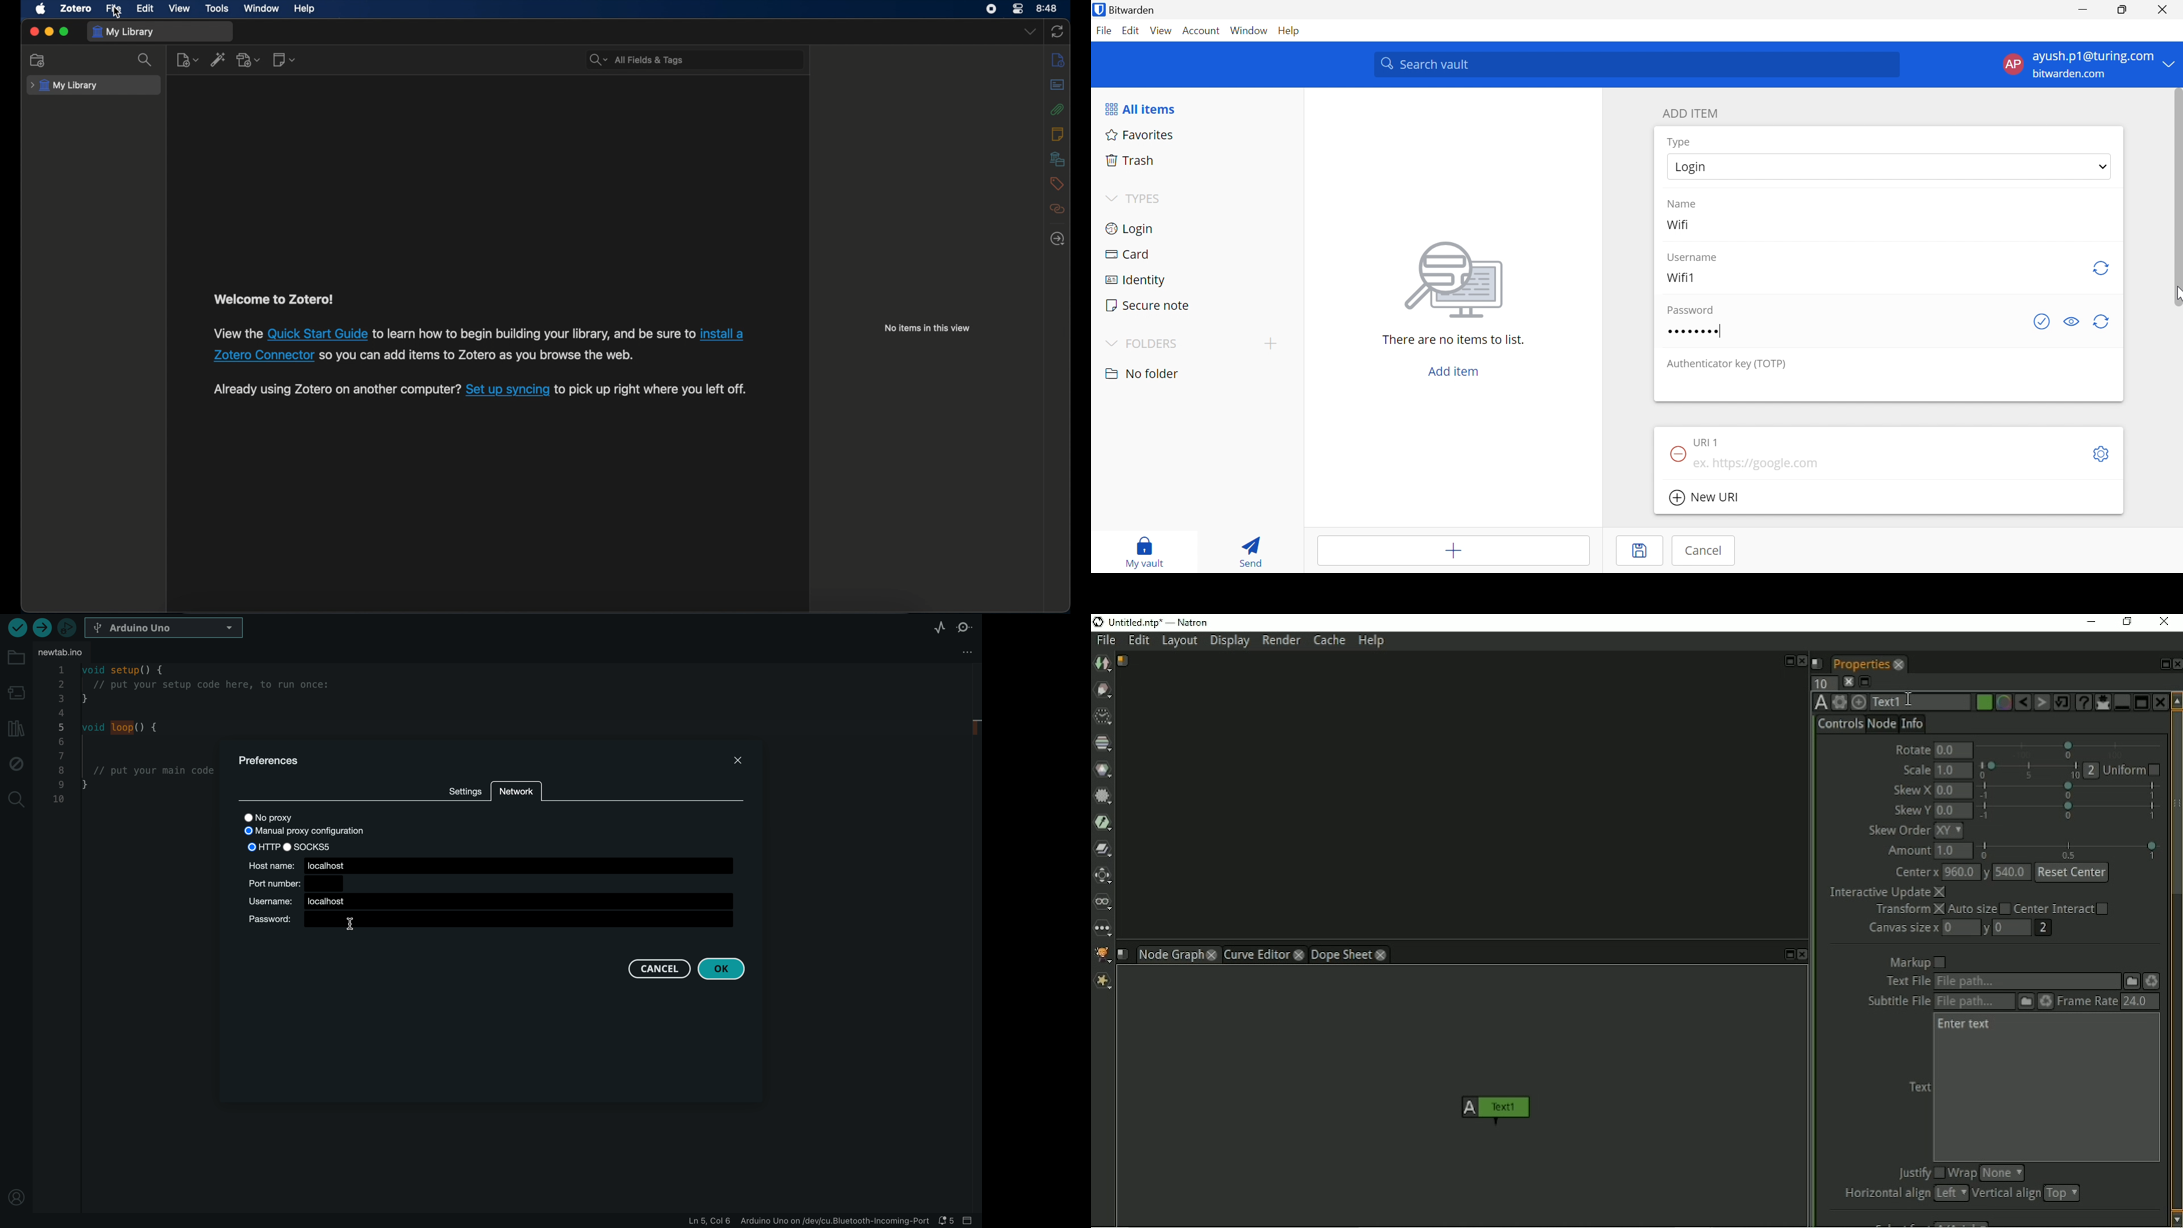 This screenshot has height=1232, width=2184. What do you see at coordinates (1130, 159) in the screenshot?
I see `Trash` at bounding box center [1130, 159].